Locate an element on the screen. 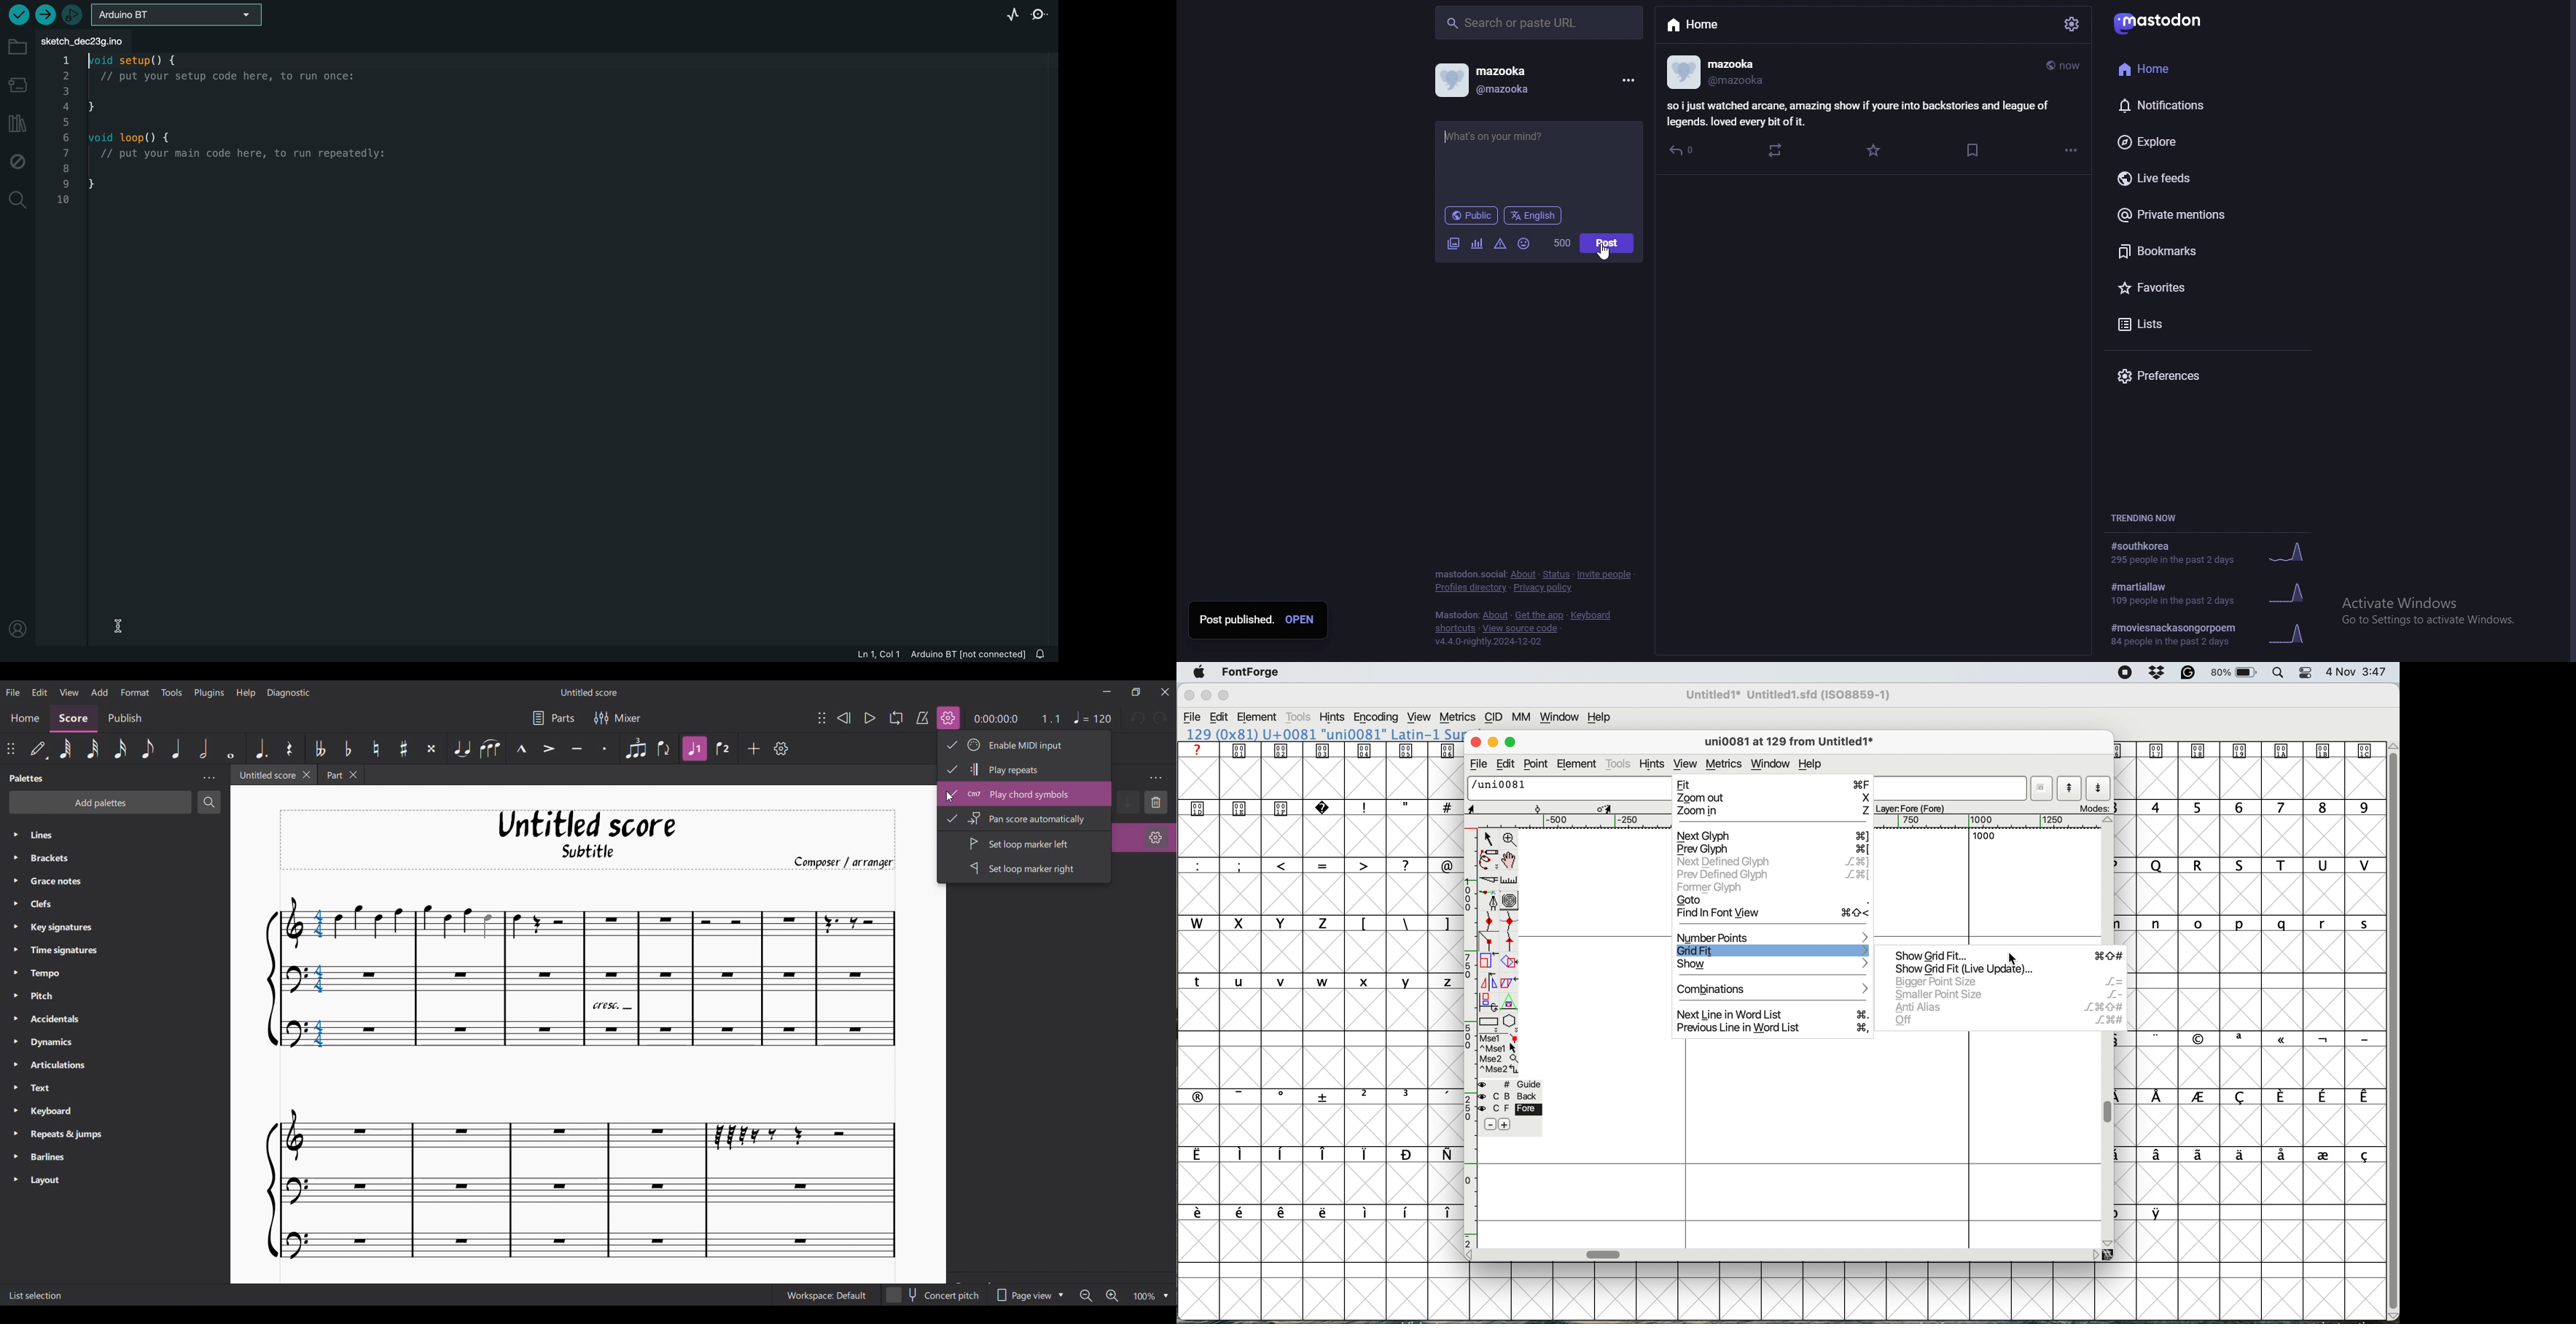 The width and height of the screenshot is (2576, 1344). grid fit is located at coordinates (1773, 950).